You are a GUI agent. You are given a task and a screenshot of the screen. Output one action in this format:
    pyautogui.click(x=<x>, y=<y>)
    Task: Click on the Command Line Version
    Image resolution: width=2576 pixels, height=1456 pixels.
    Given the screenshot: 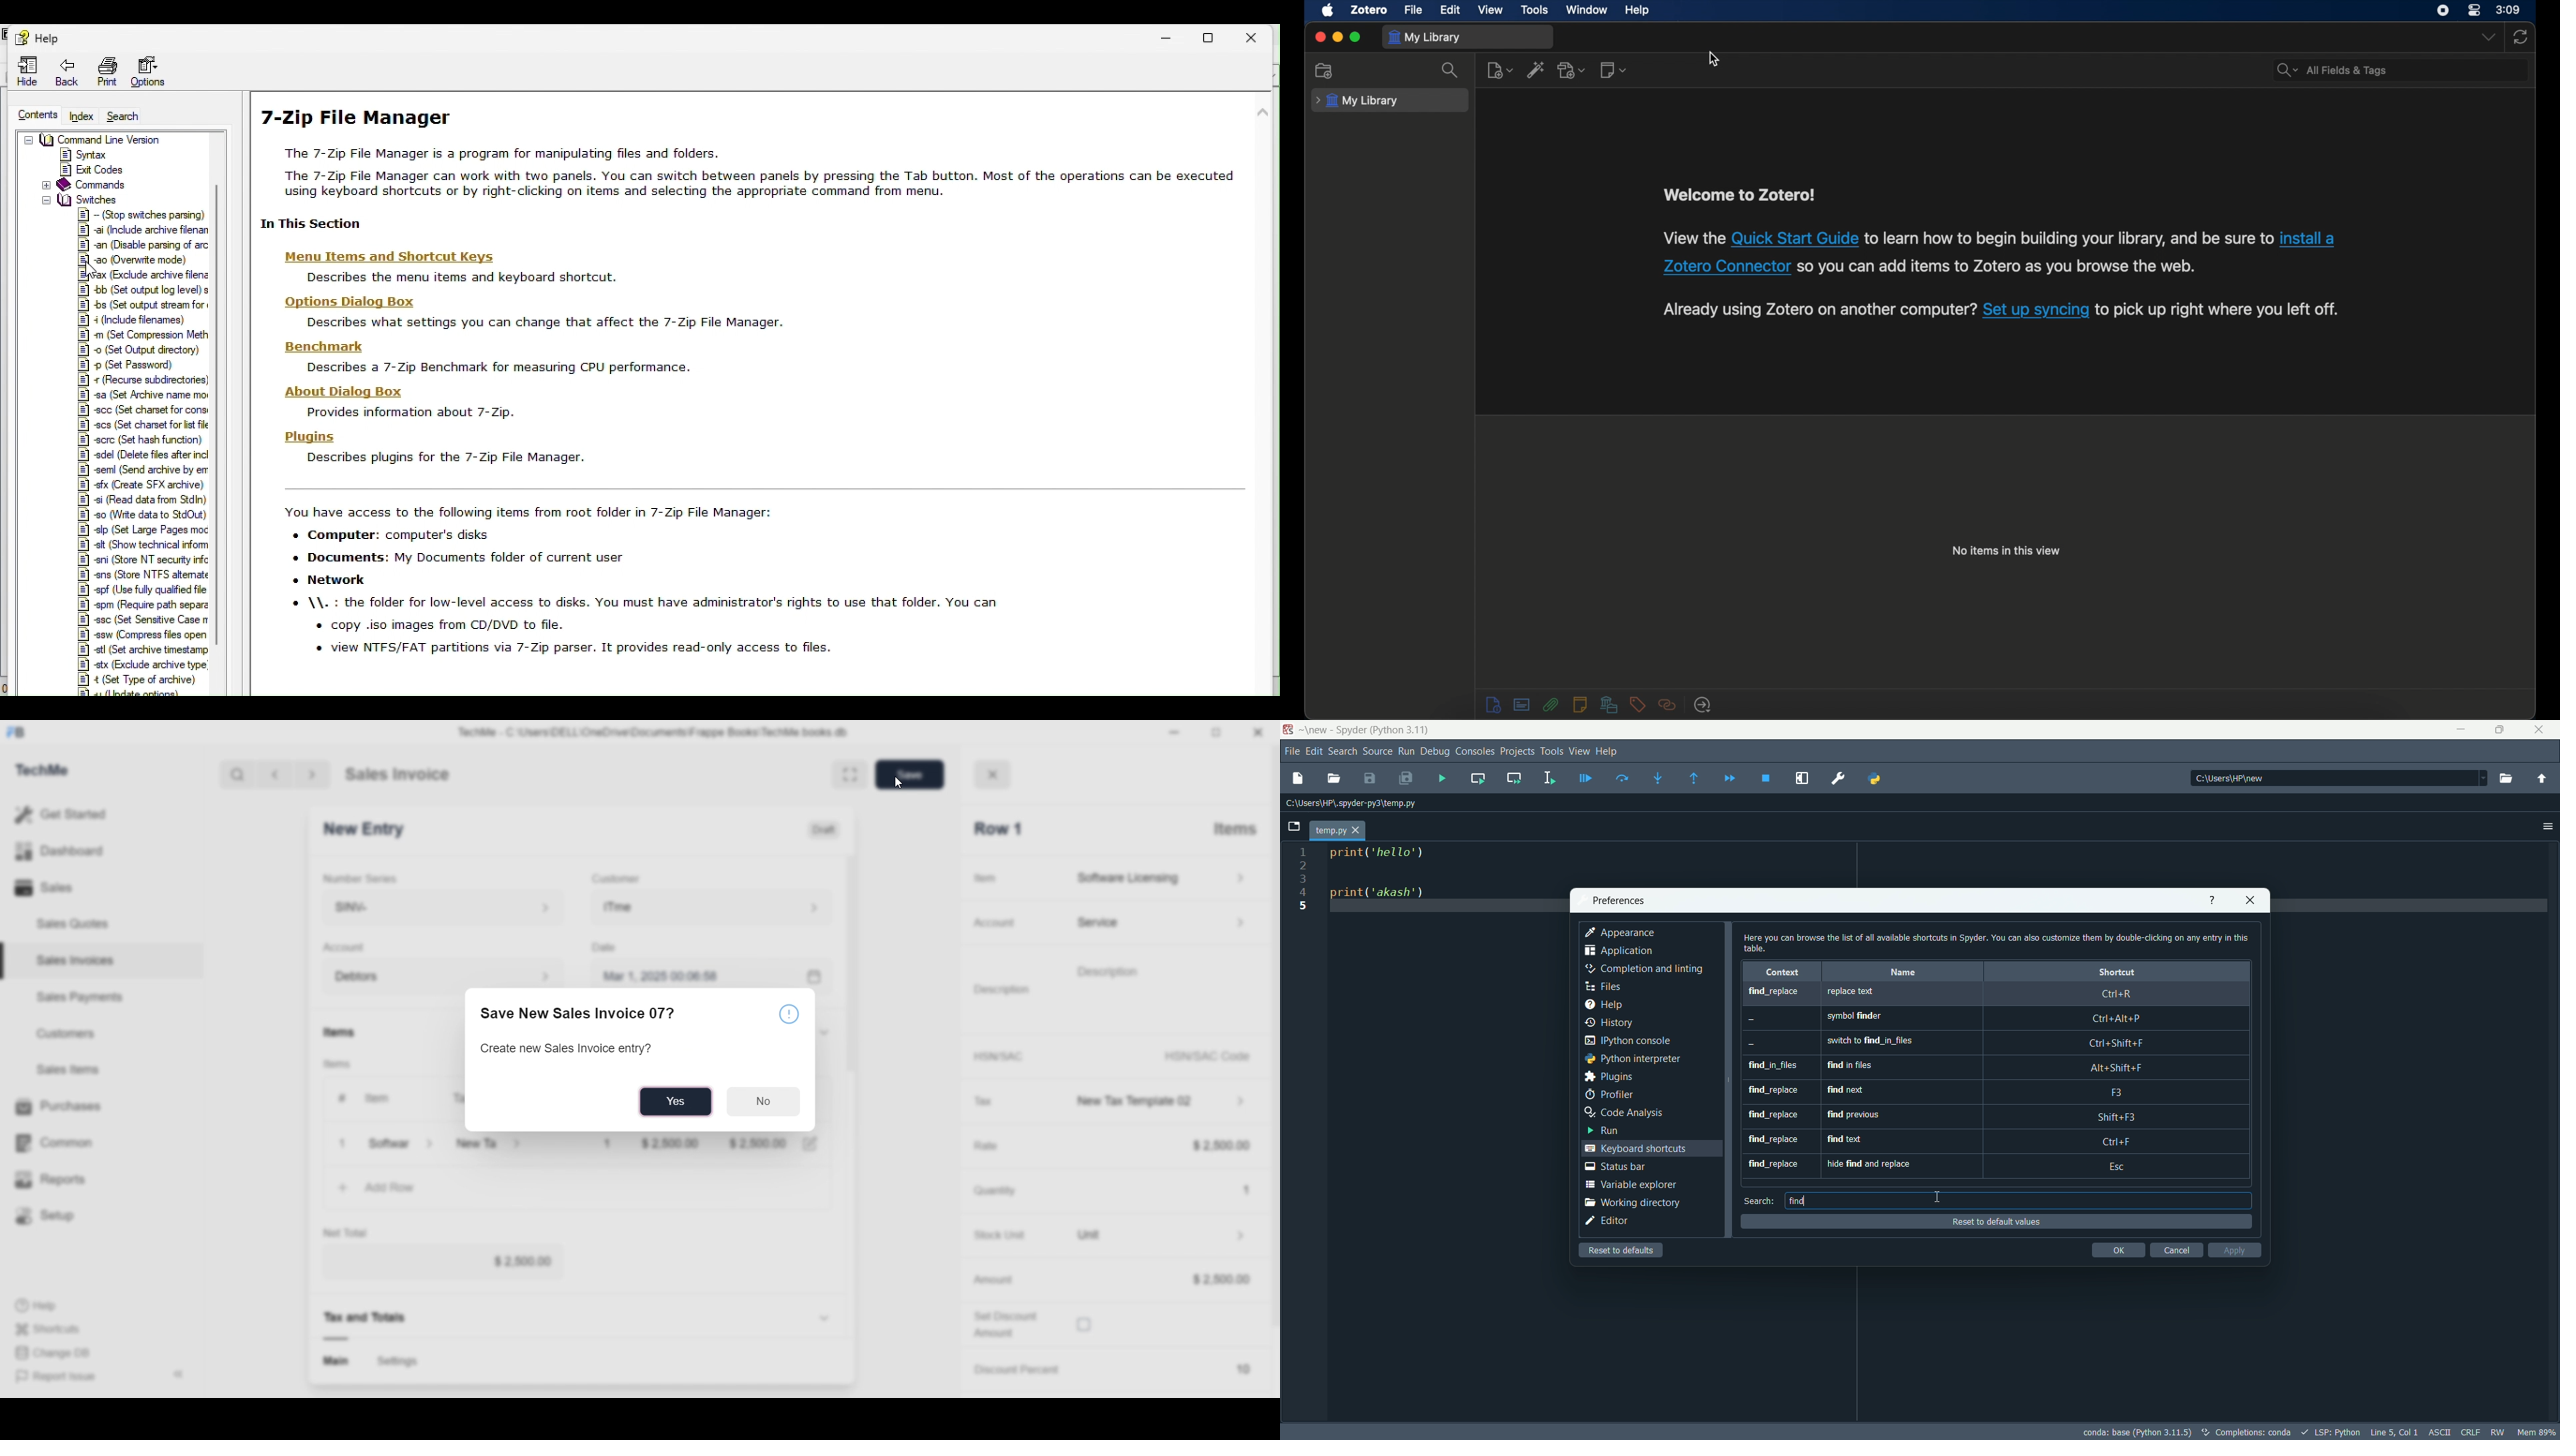 What is the action you would take?
    pyautogui.click(x=122, y=138)
    